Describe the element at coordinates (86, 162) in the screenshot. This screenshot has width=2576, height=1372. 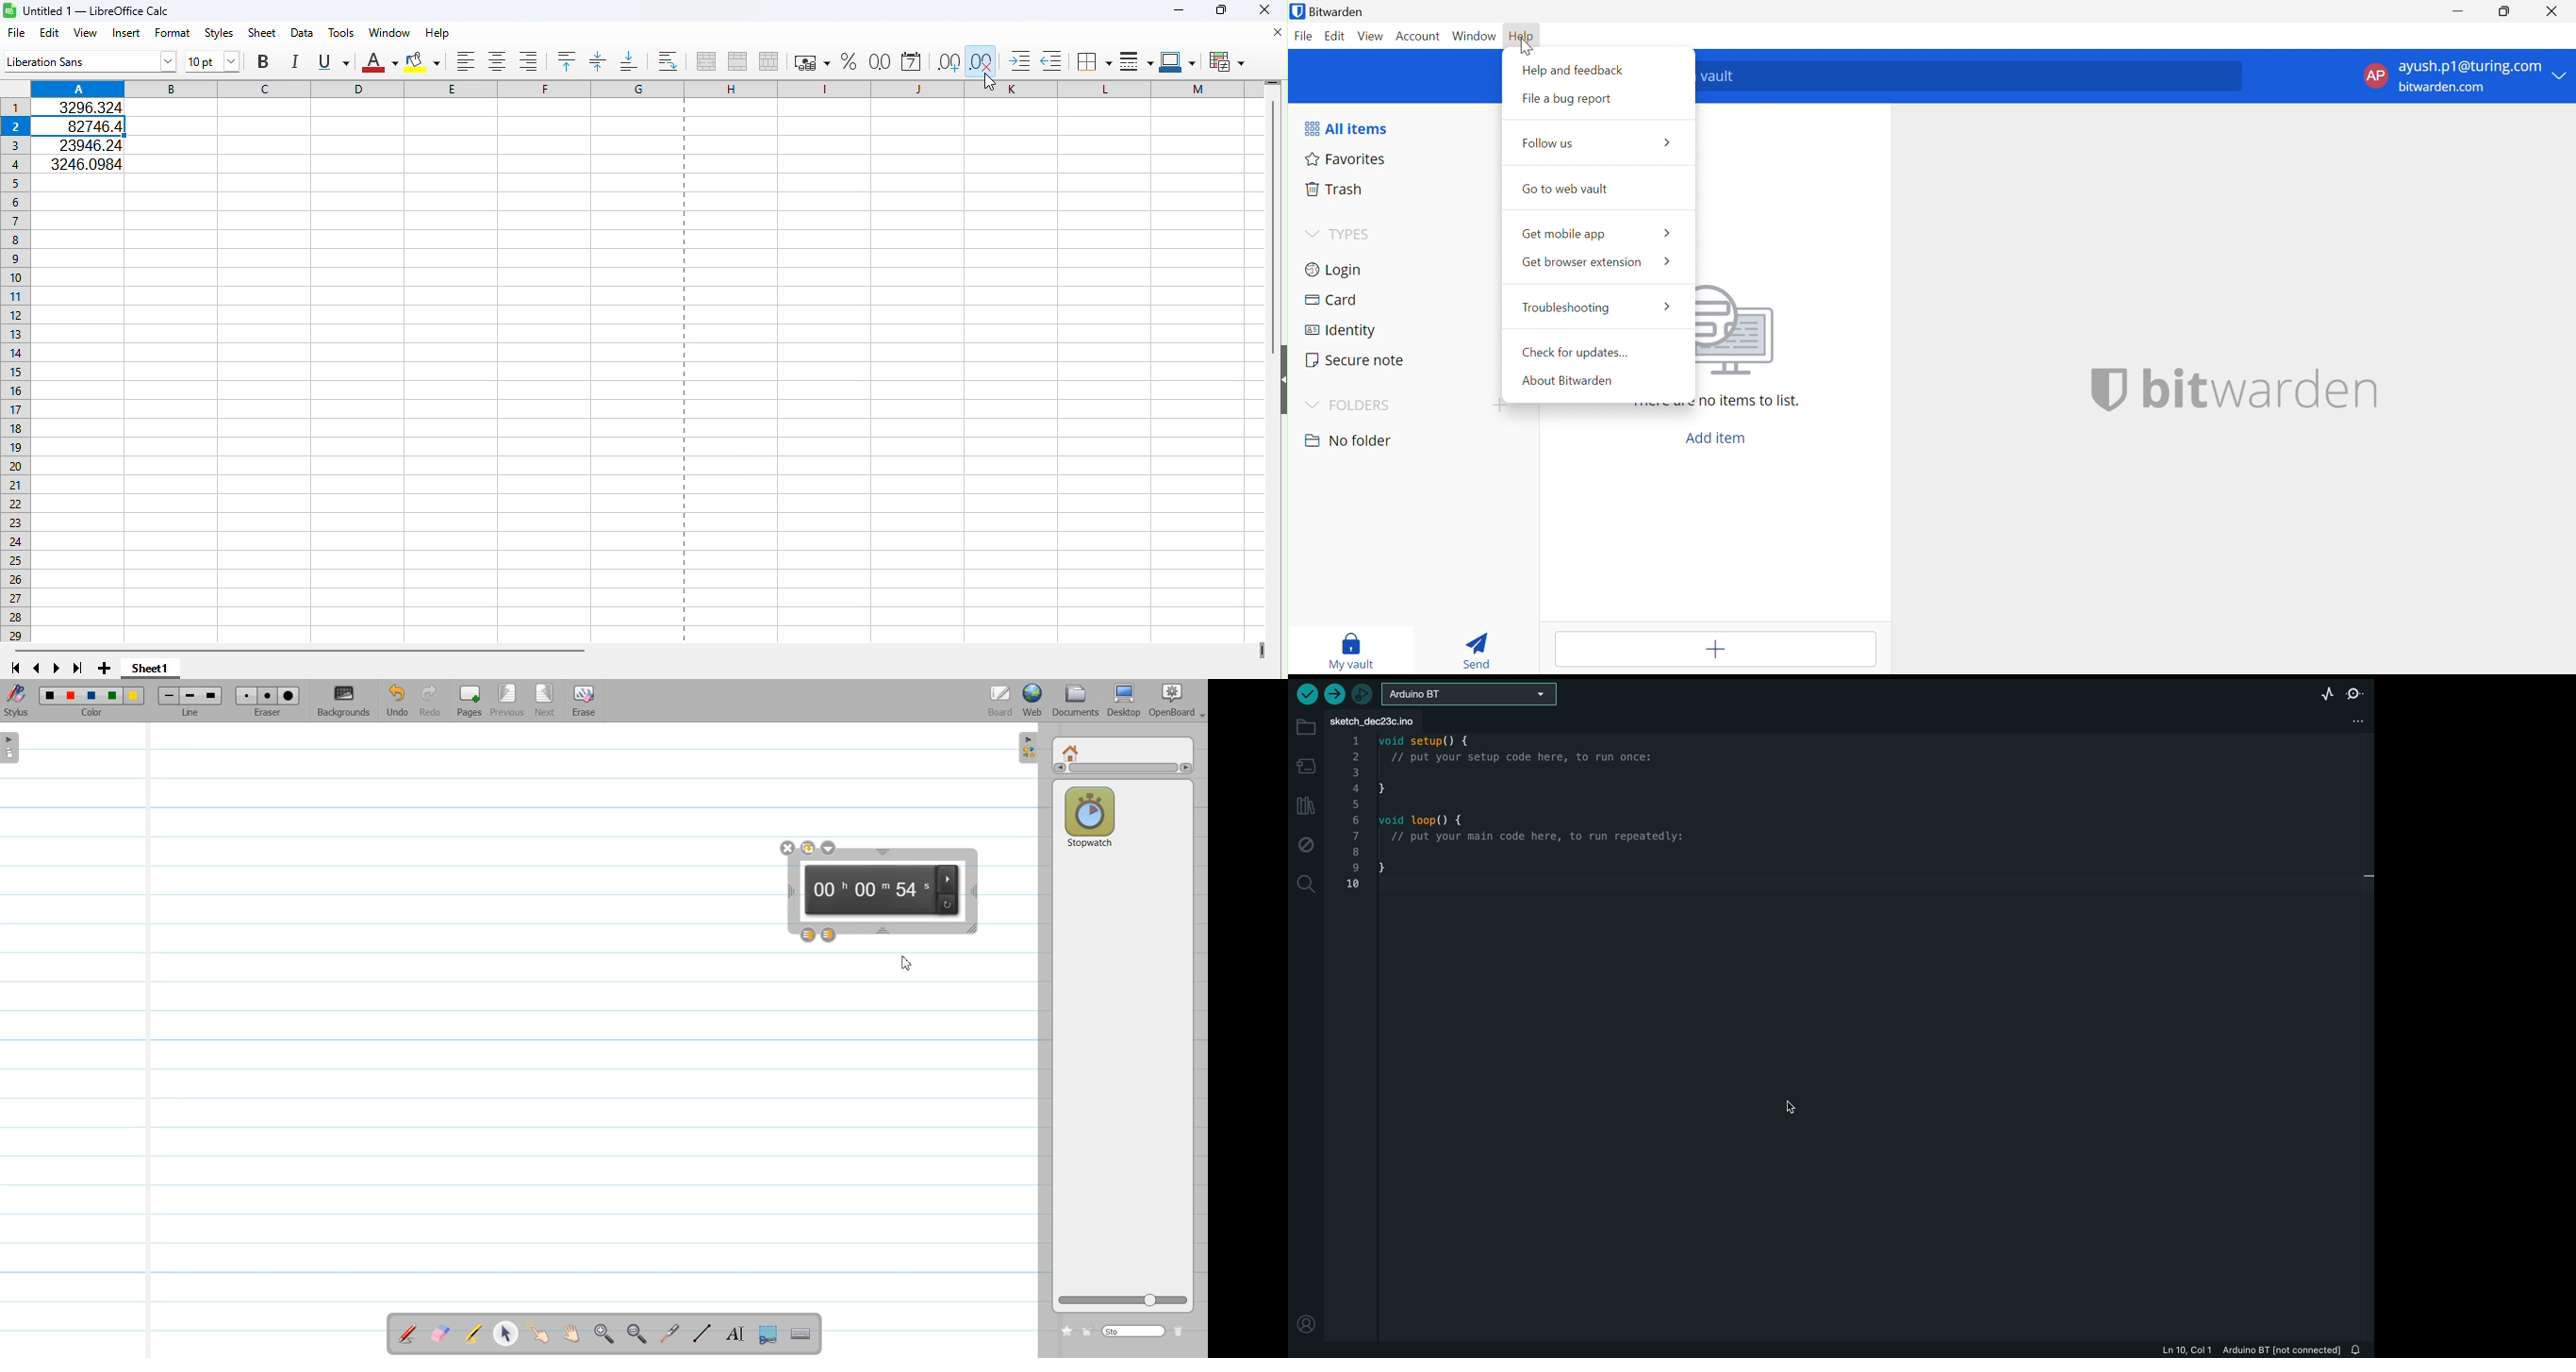
I see `3246.0084` at that location.